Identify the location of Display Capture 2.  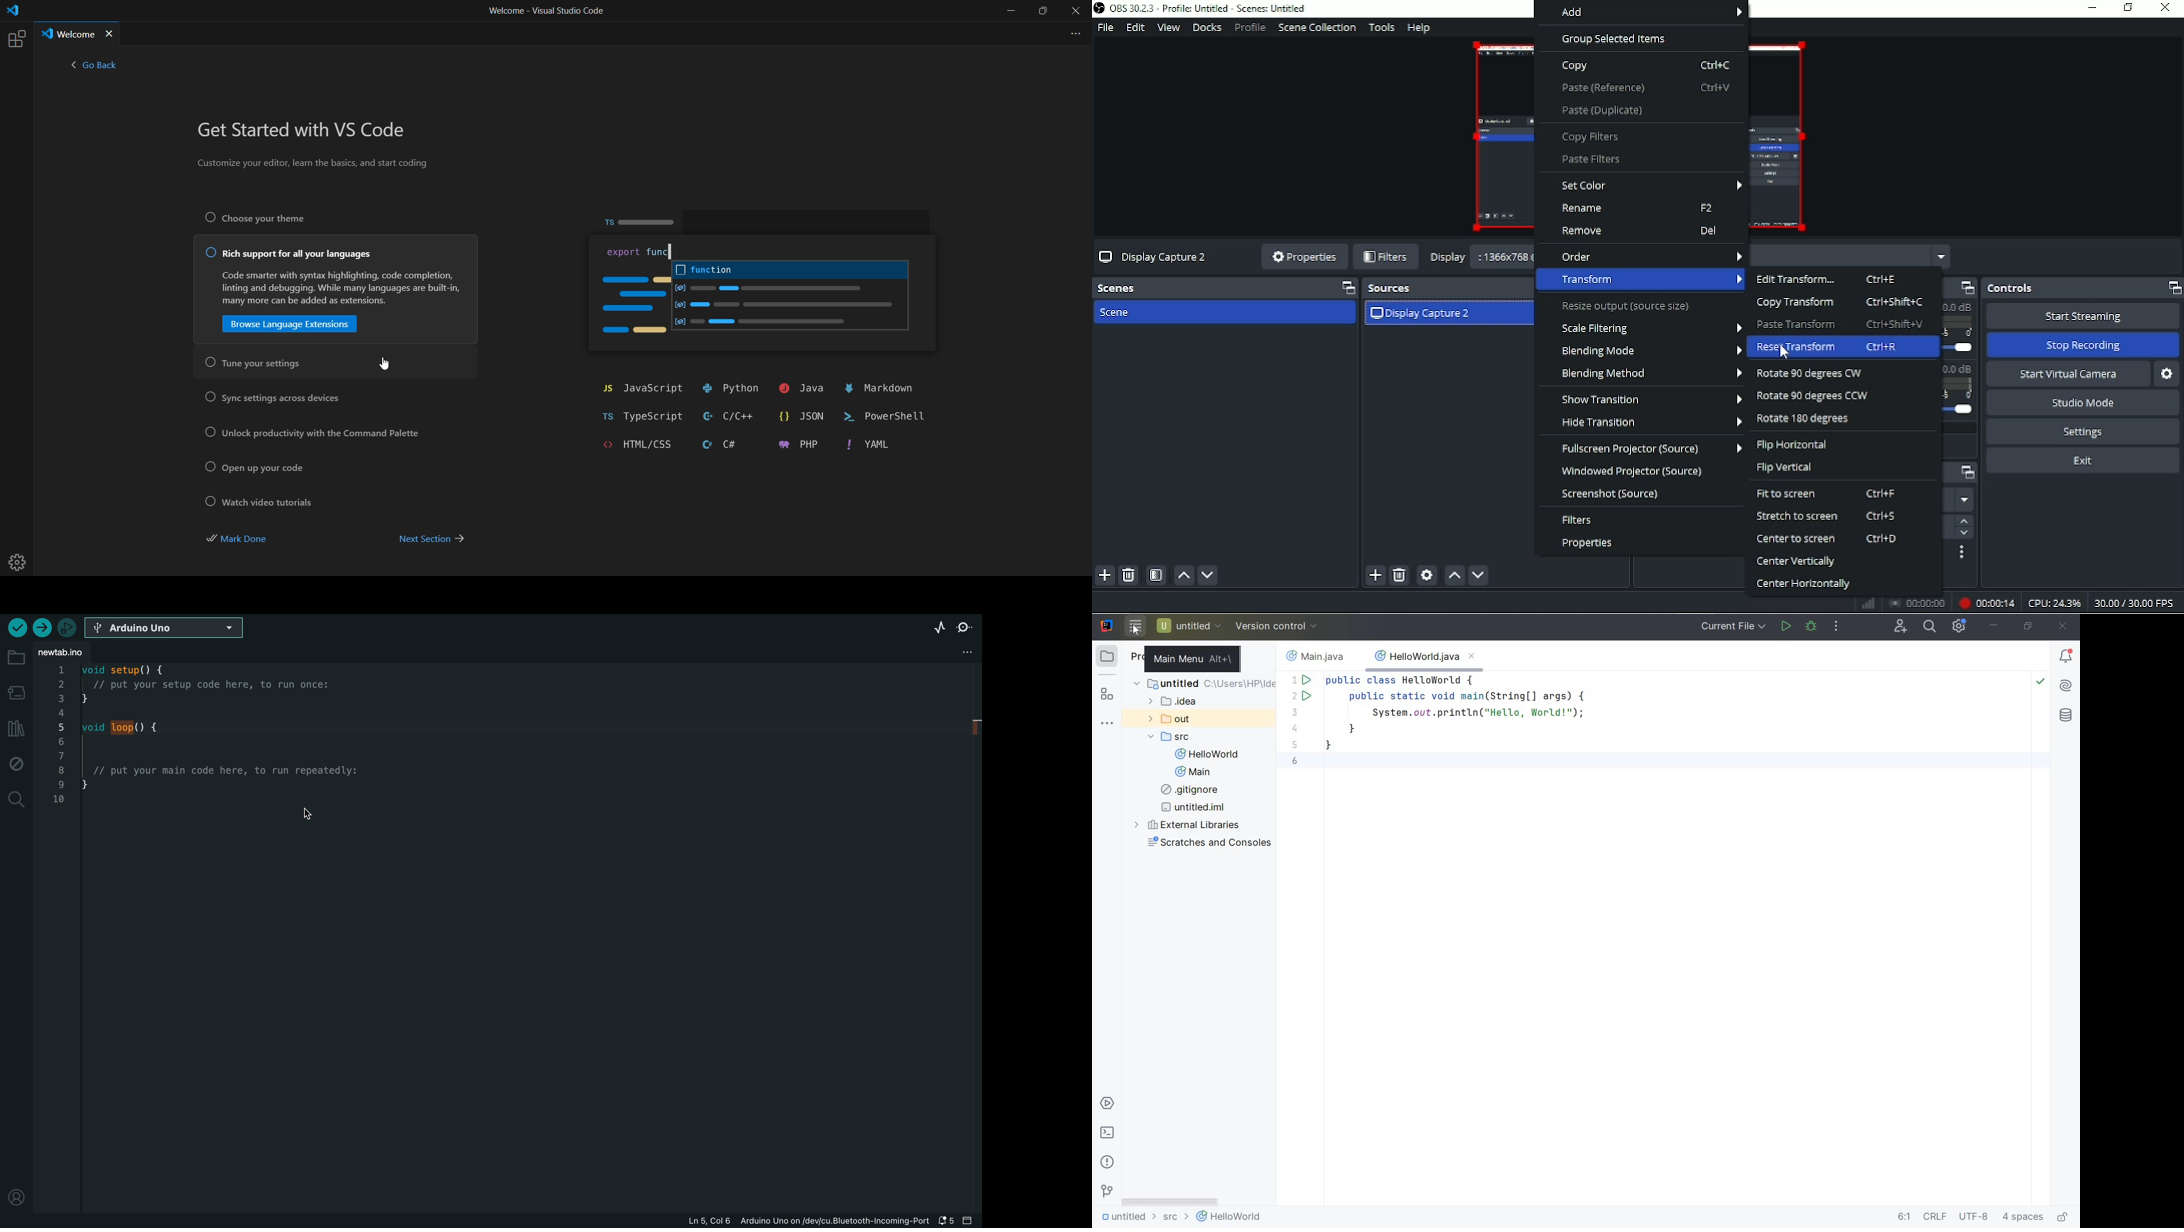
(1421, 315).